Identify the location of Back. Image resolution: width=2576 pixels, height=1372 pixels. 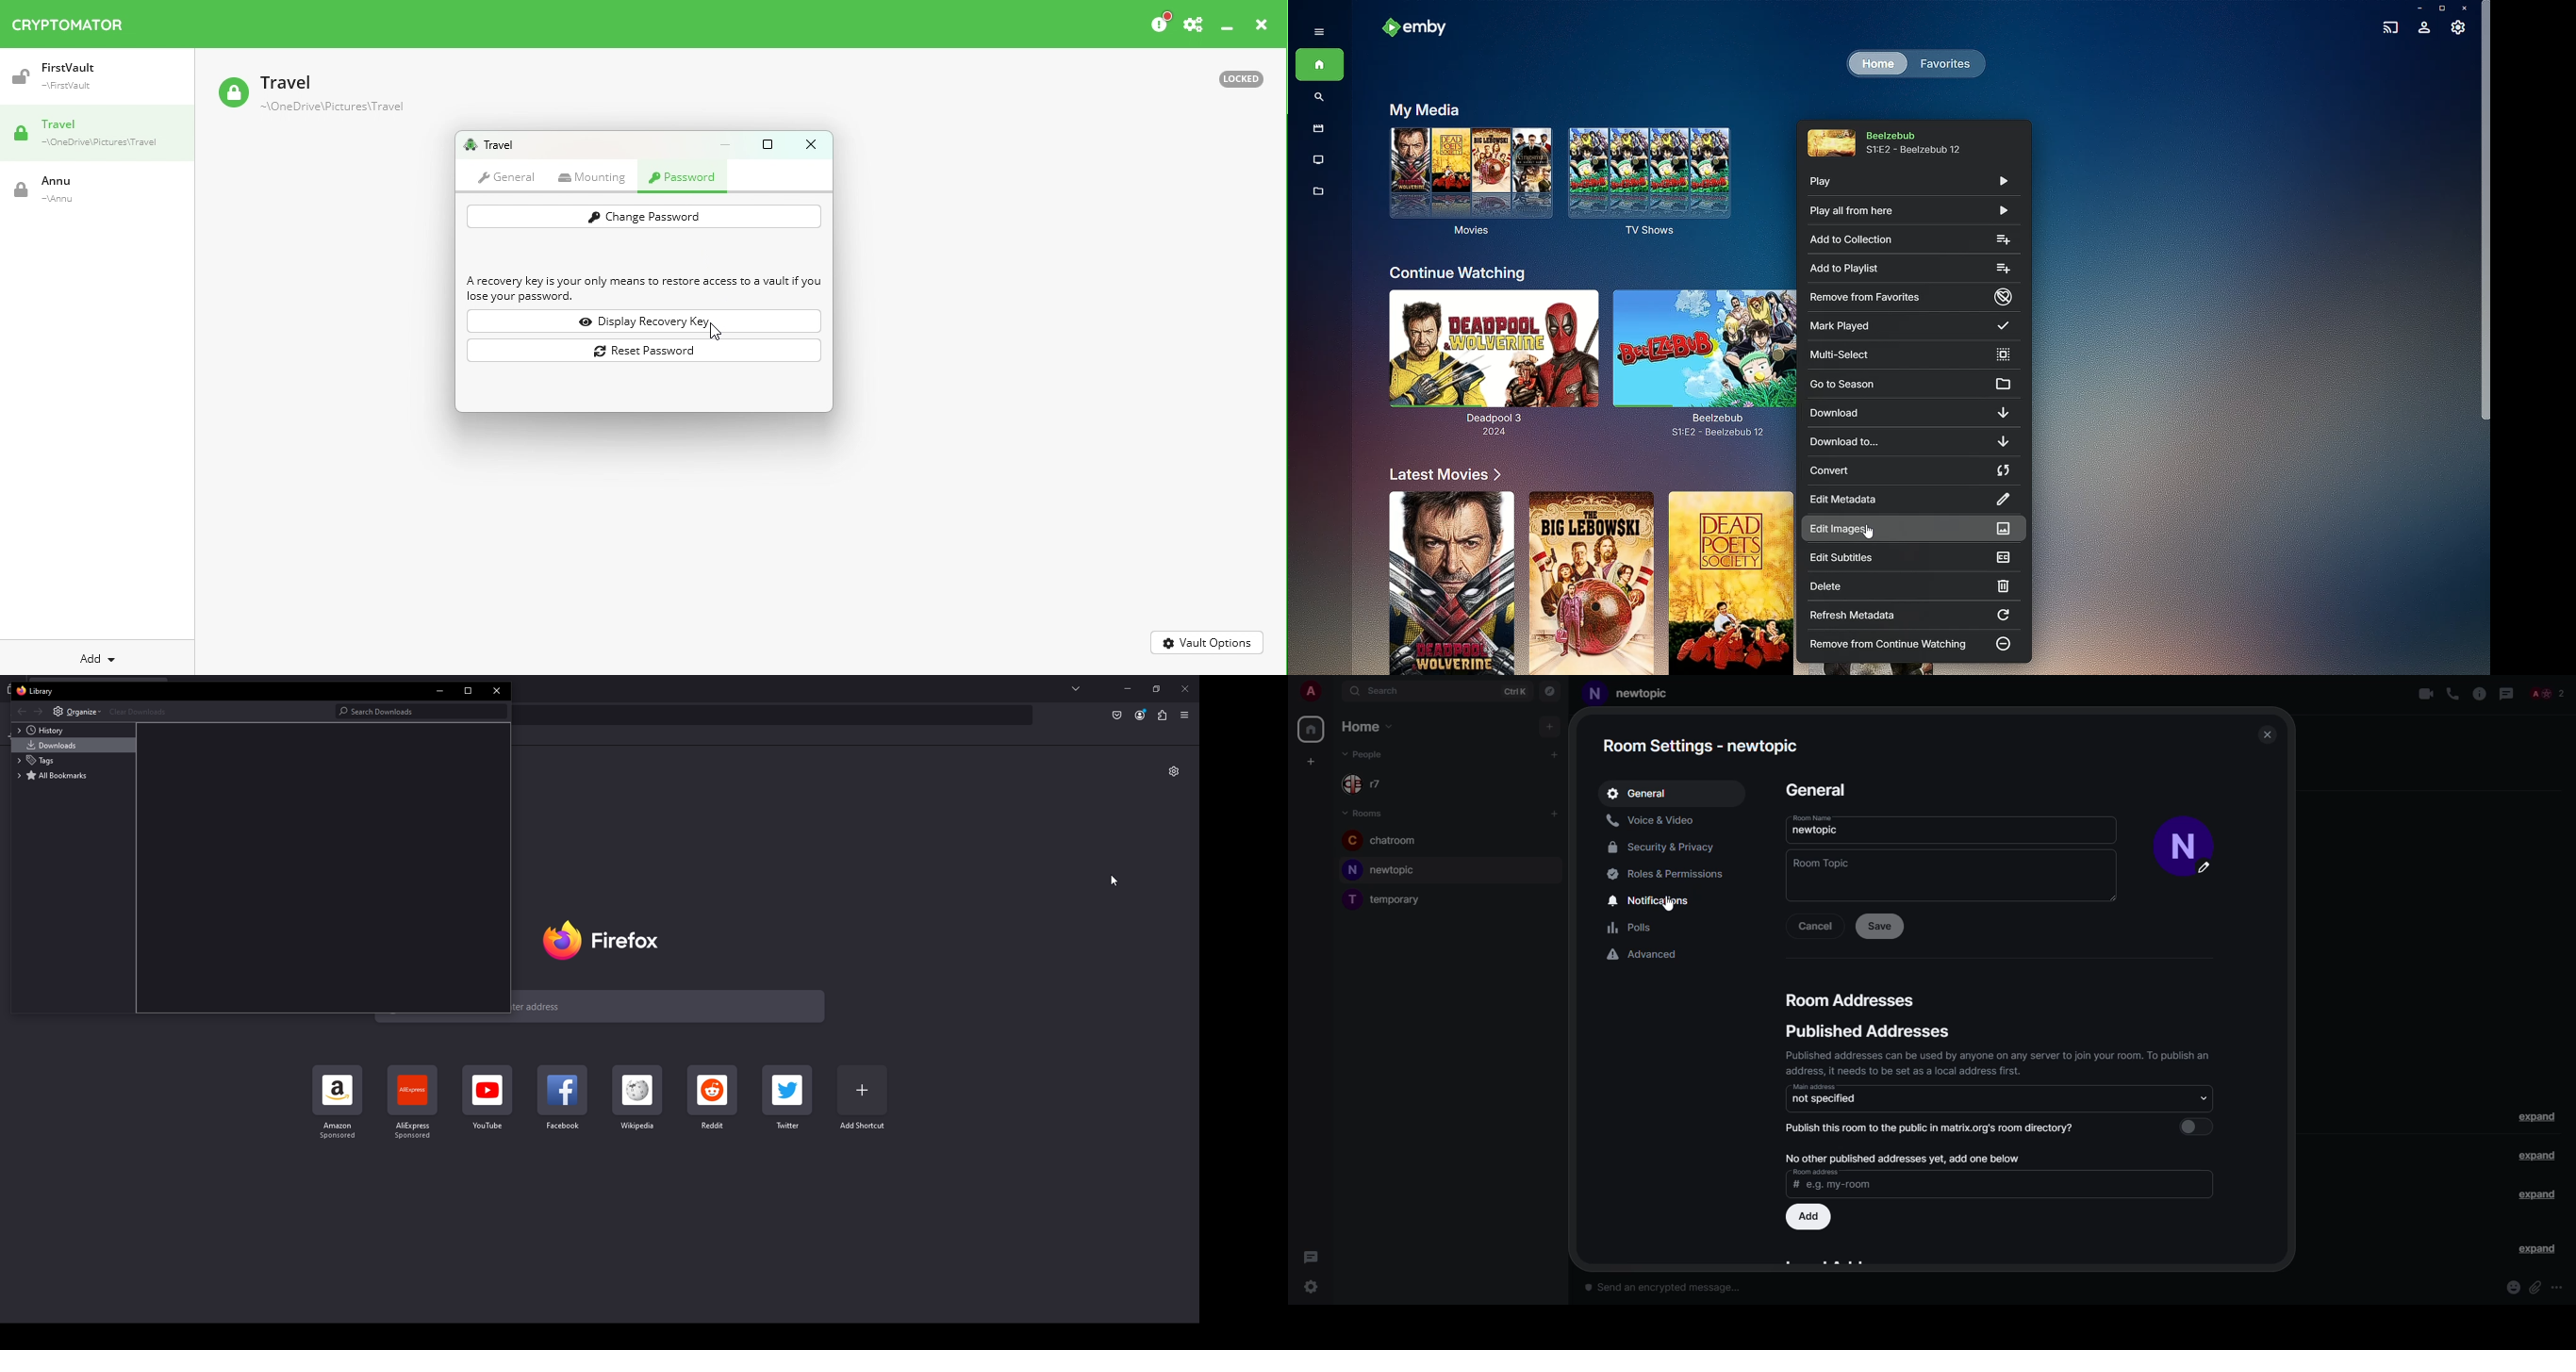
(21, 712).